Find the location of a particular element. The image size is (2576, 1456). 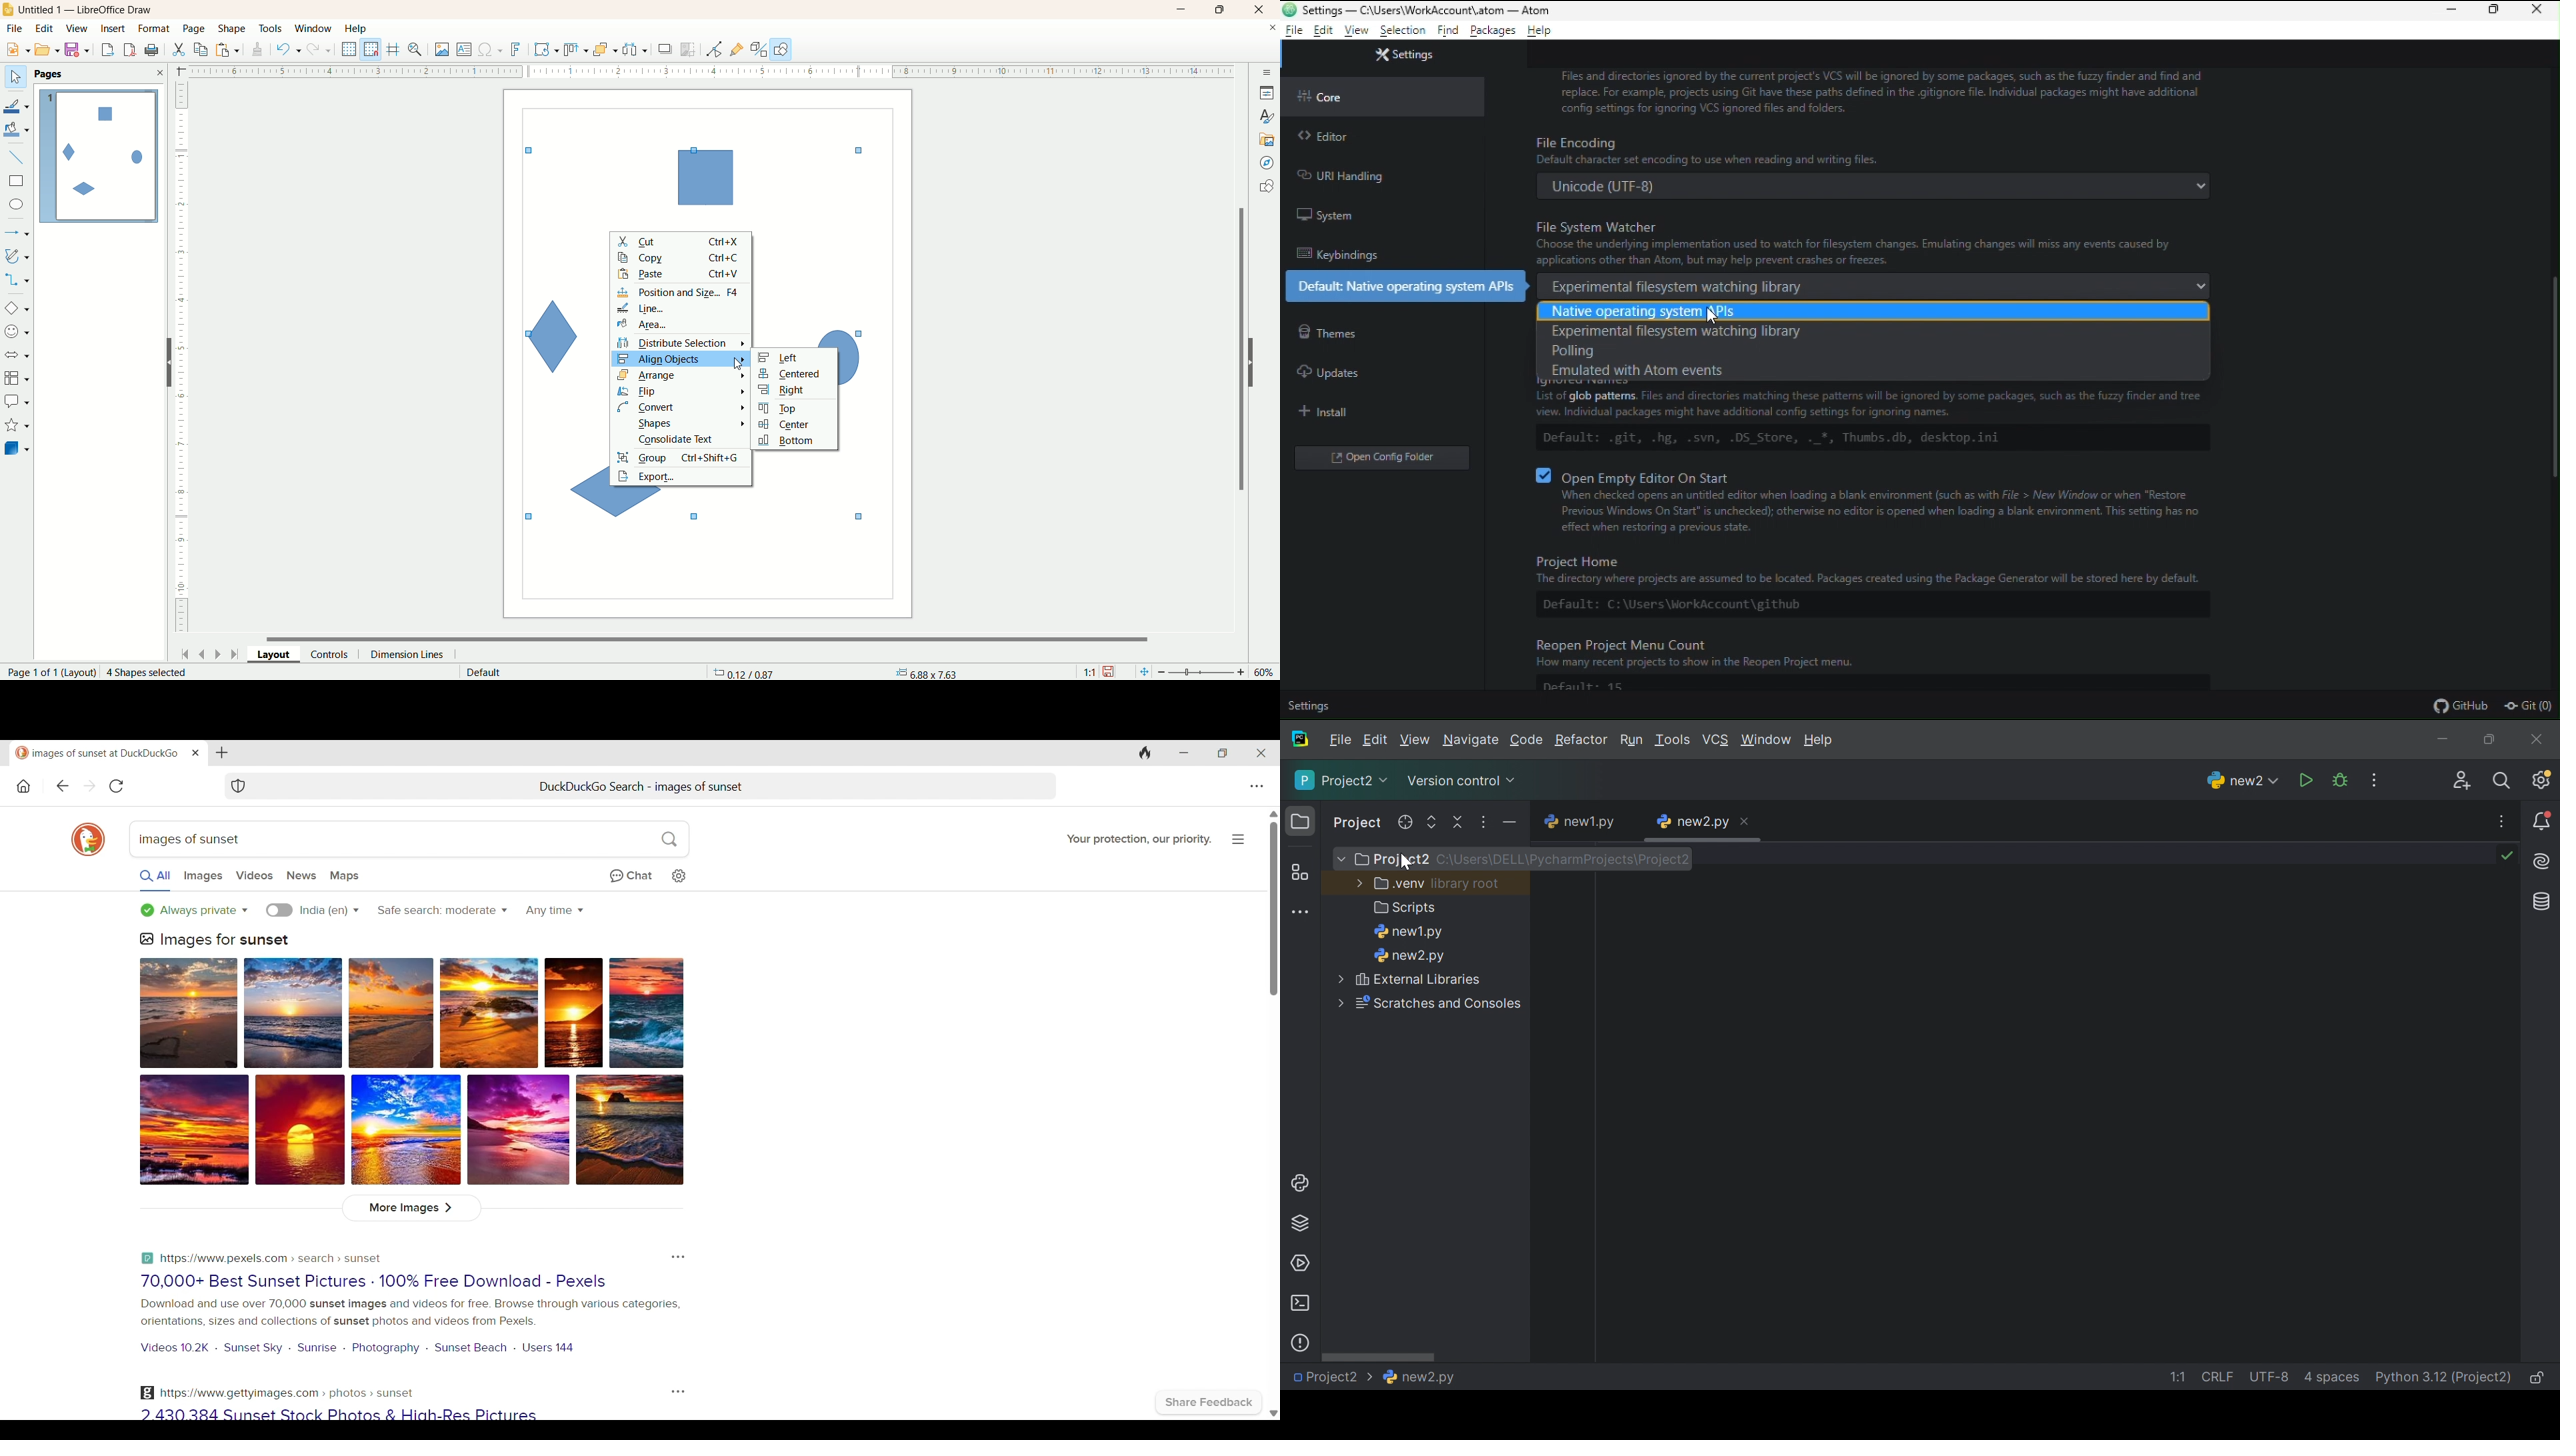

PyCharm icon is located at coordinates (1297, 739).